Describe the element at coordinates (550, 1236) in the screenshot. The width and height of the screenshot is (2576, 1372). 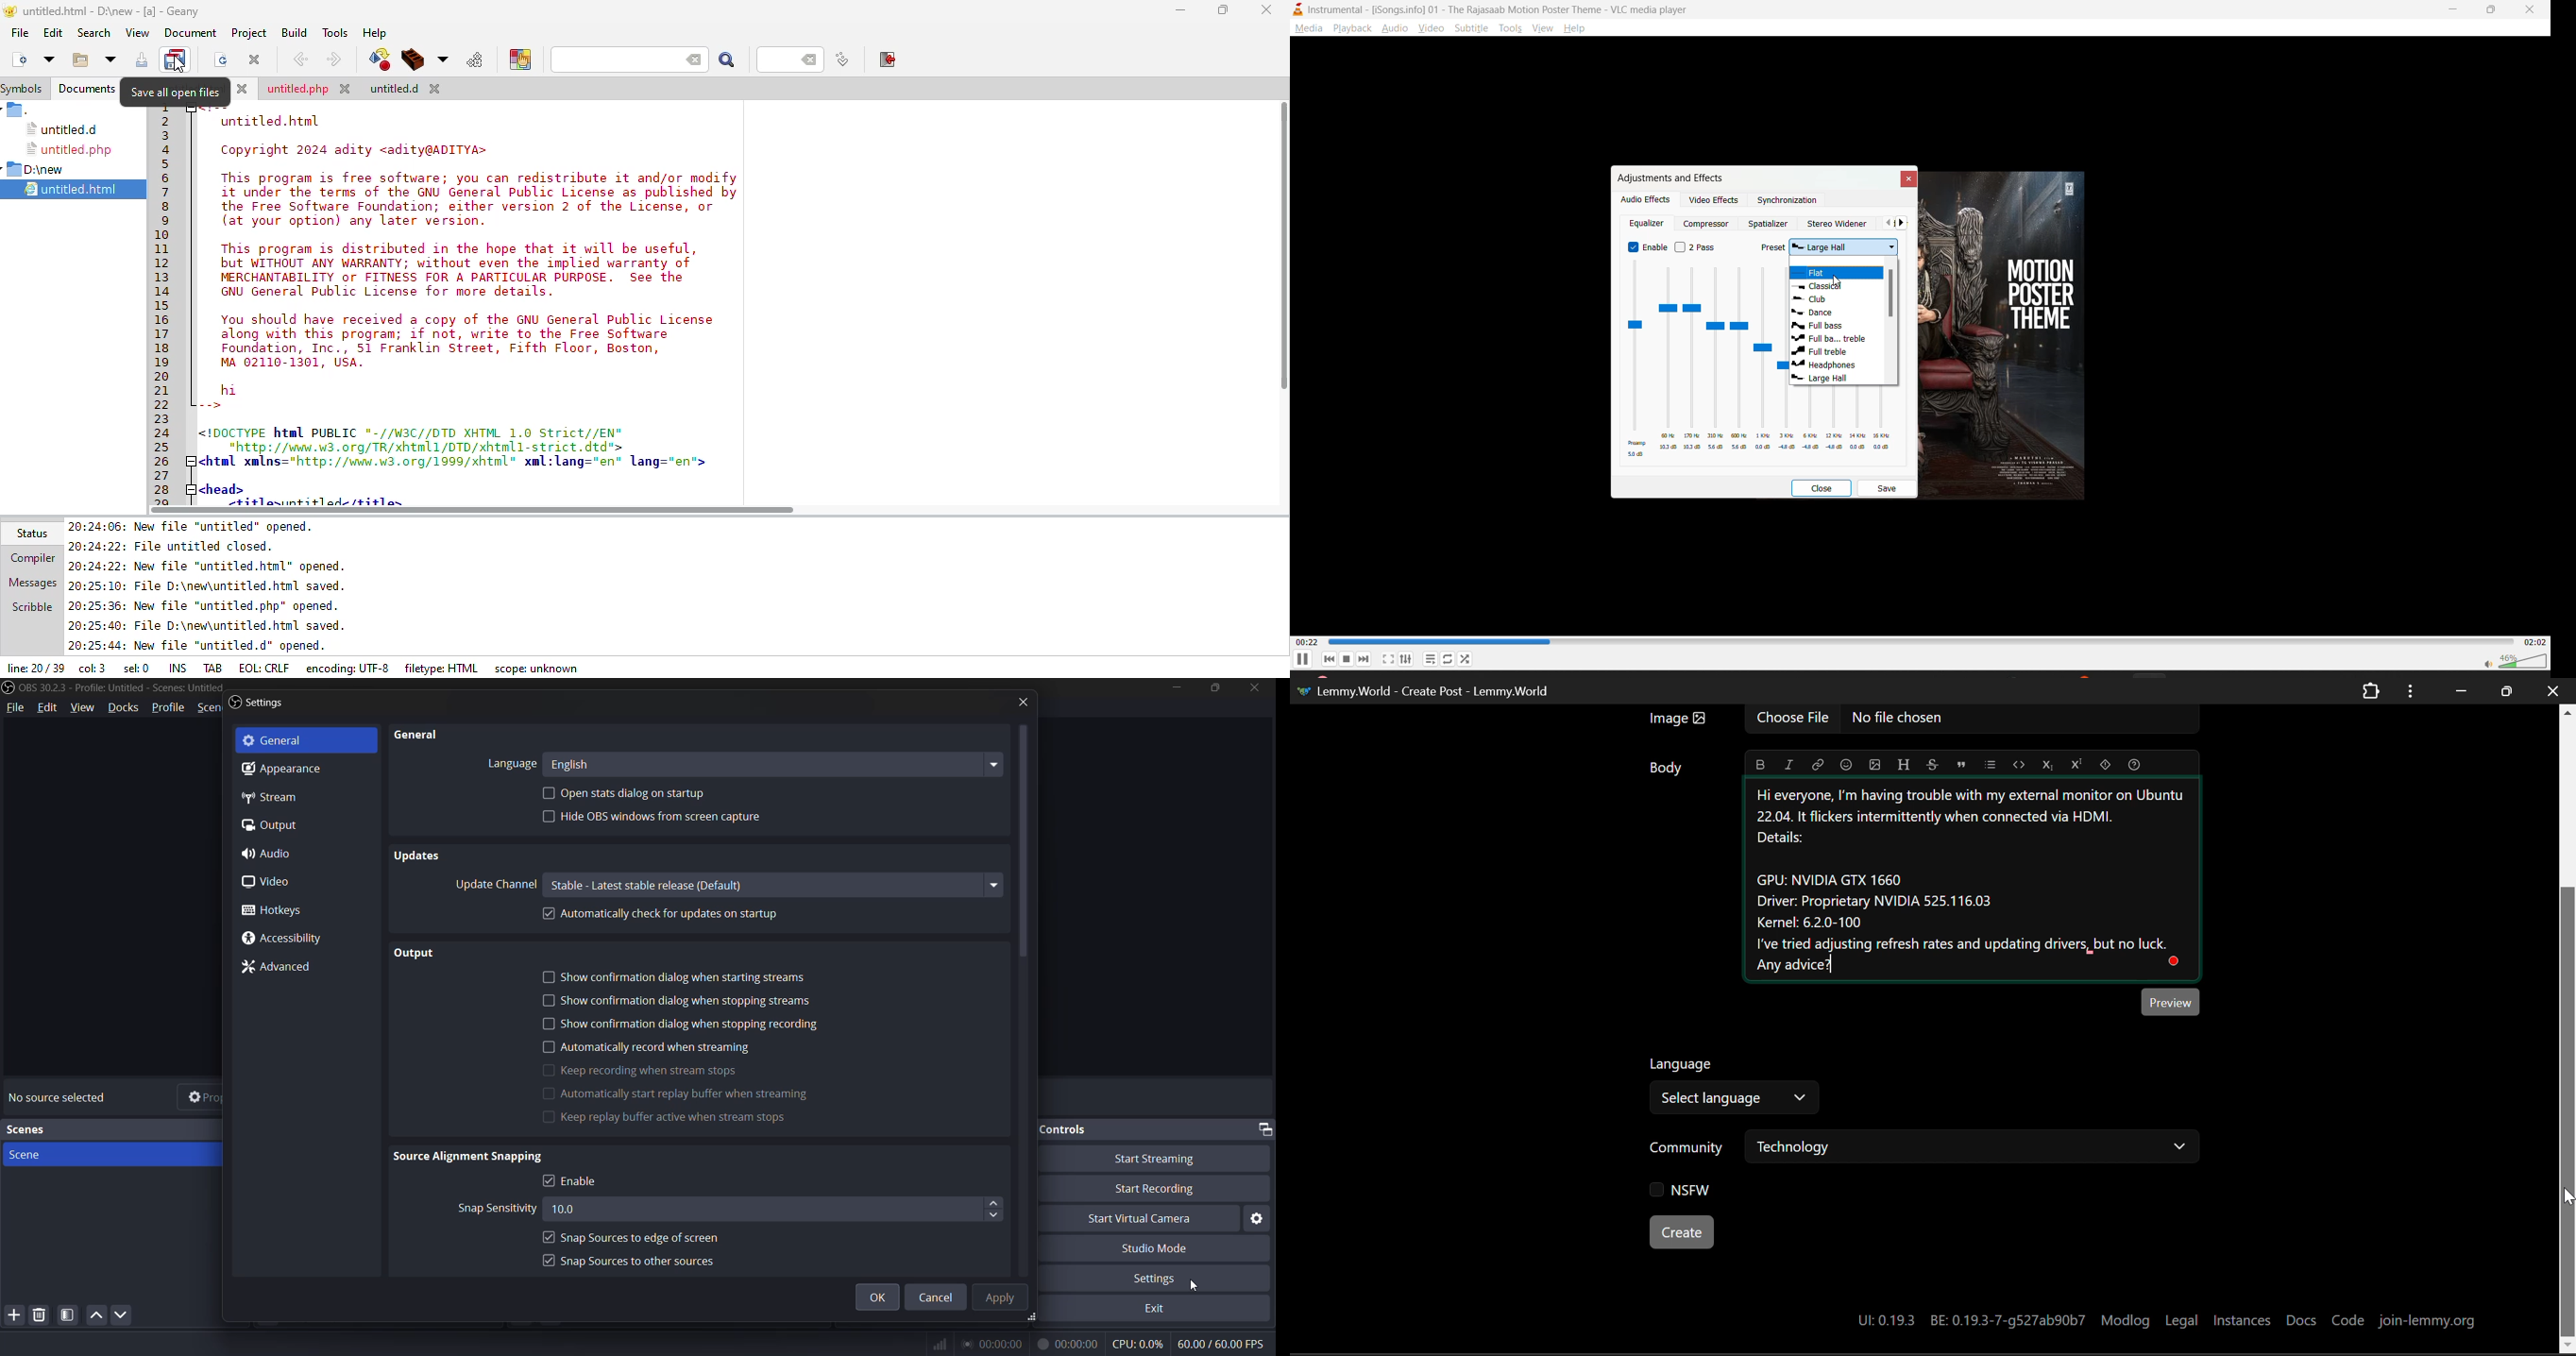
I see `checkbox` at that location.